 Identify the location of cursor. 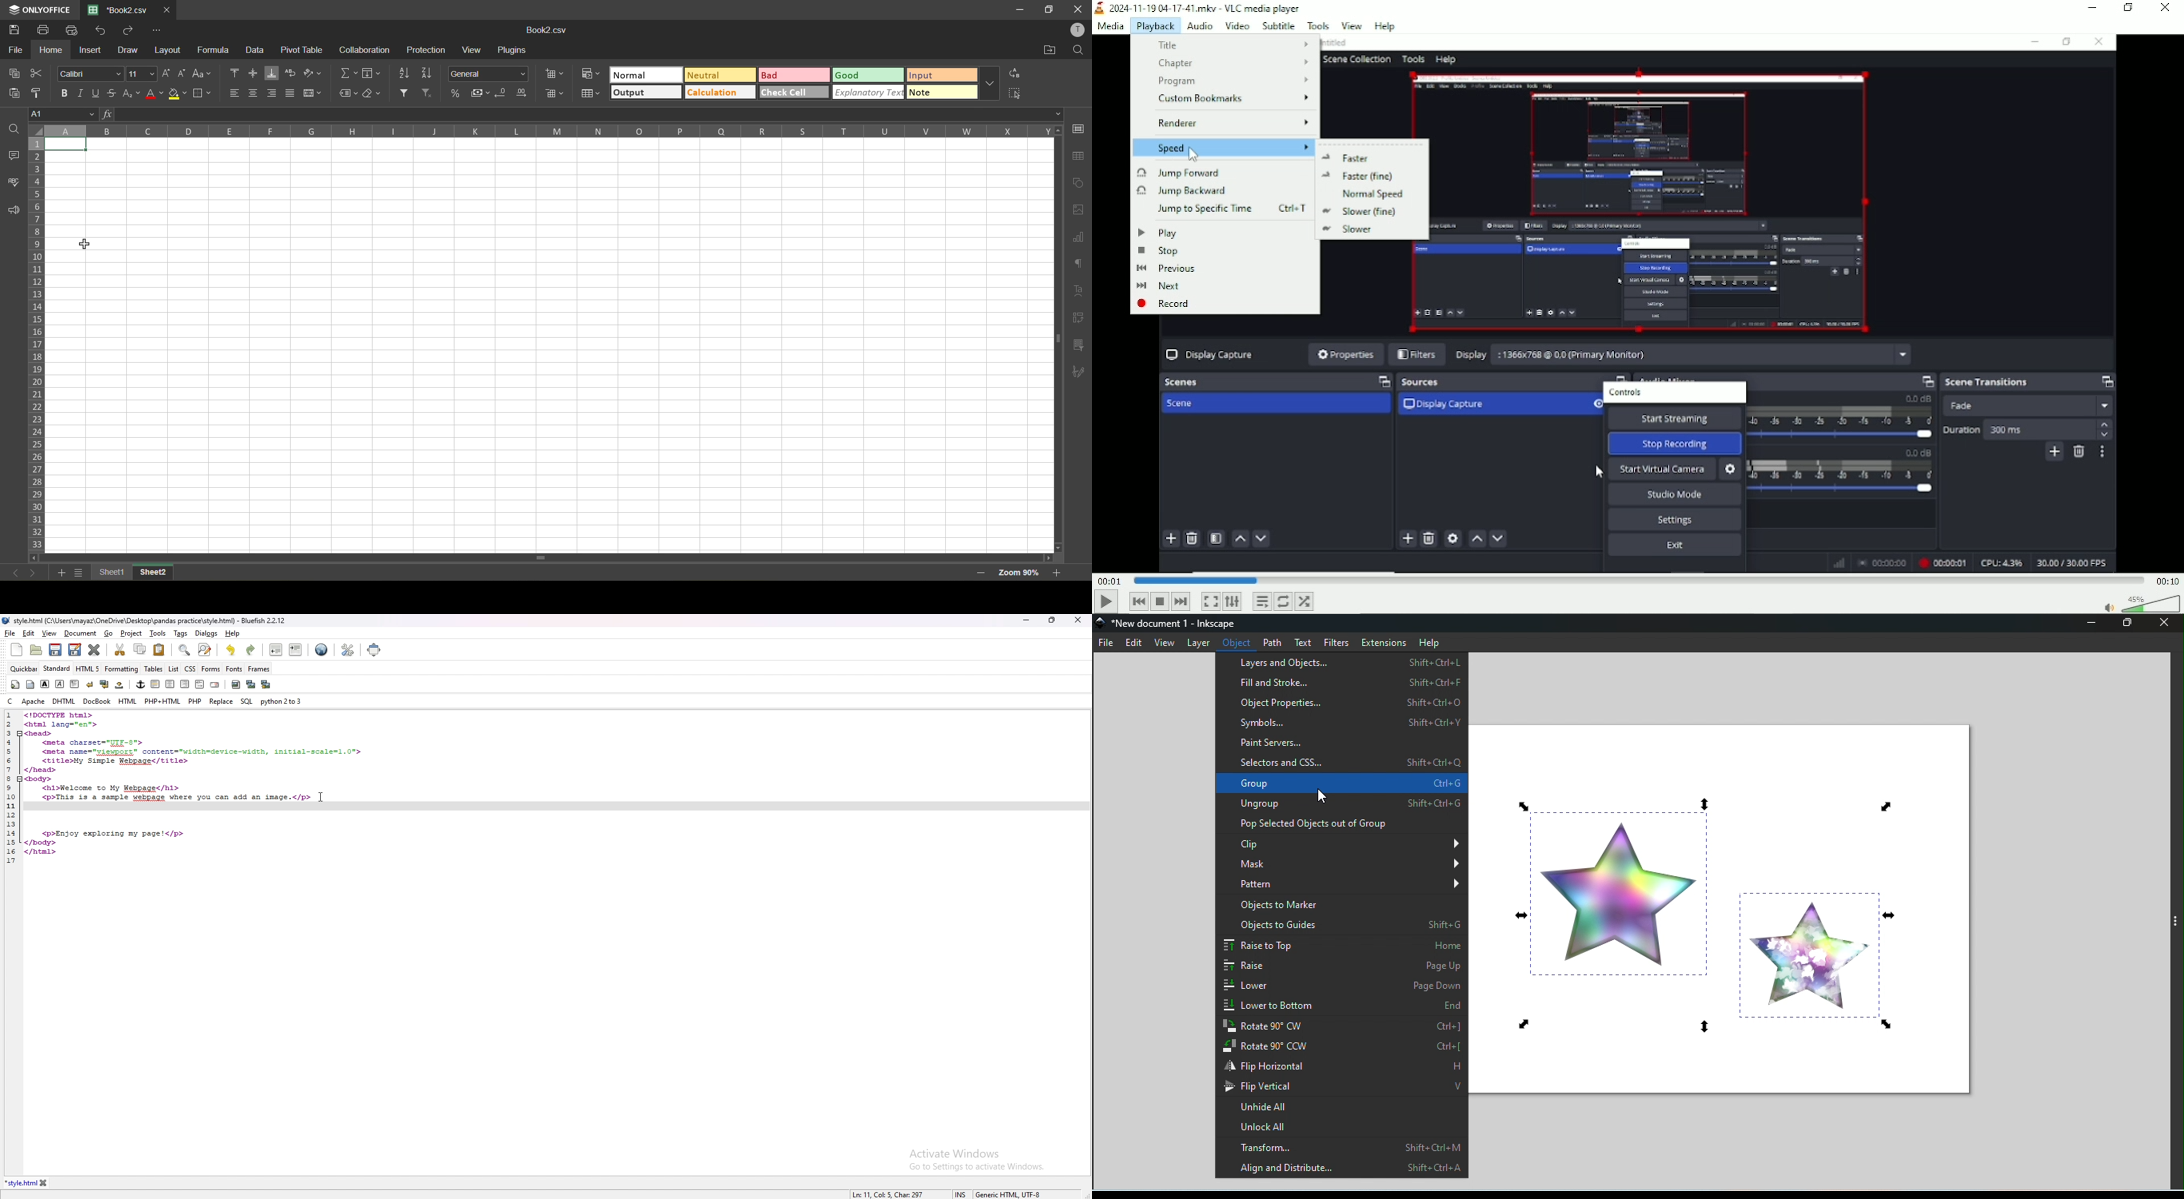
(320, 796).